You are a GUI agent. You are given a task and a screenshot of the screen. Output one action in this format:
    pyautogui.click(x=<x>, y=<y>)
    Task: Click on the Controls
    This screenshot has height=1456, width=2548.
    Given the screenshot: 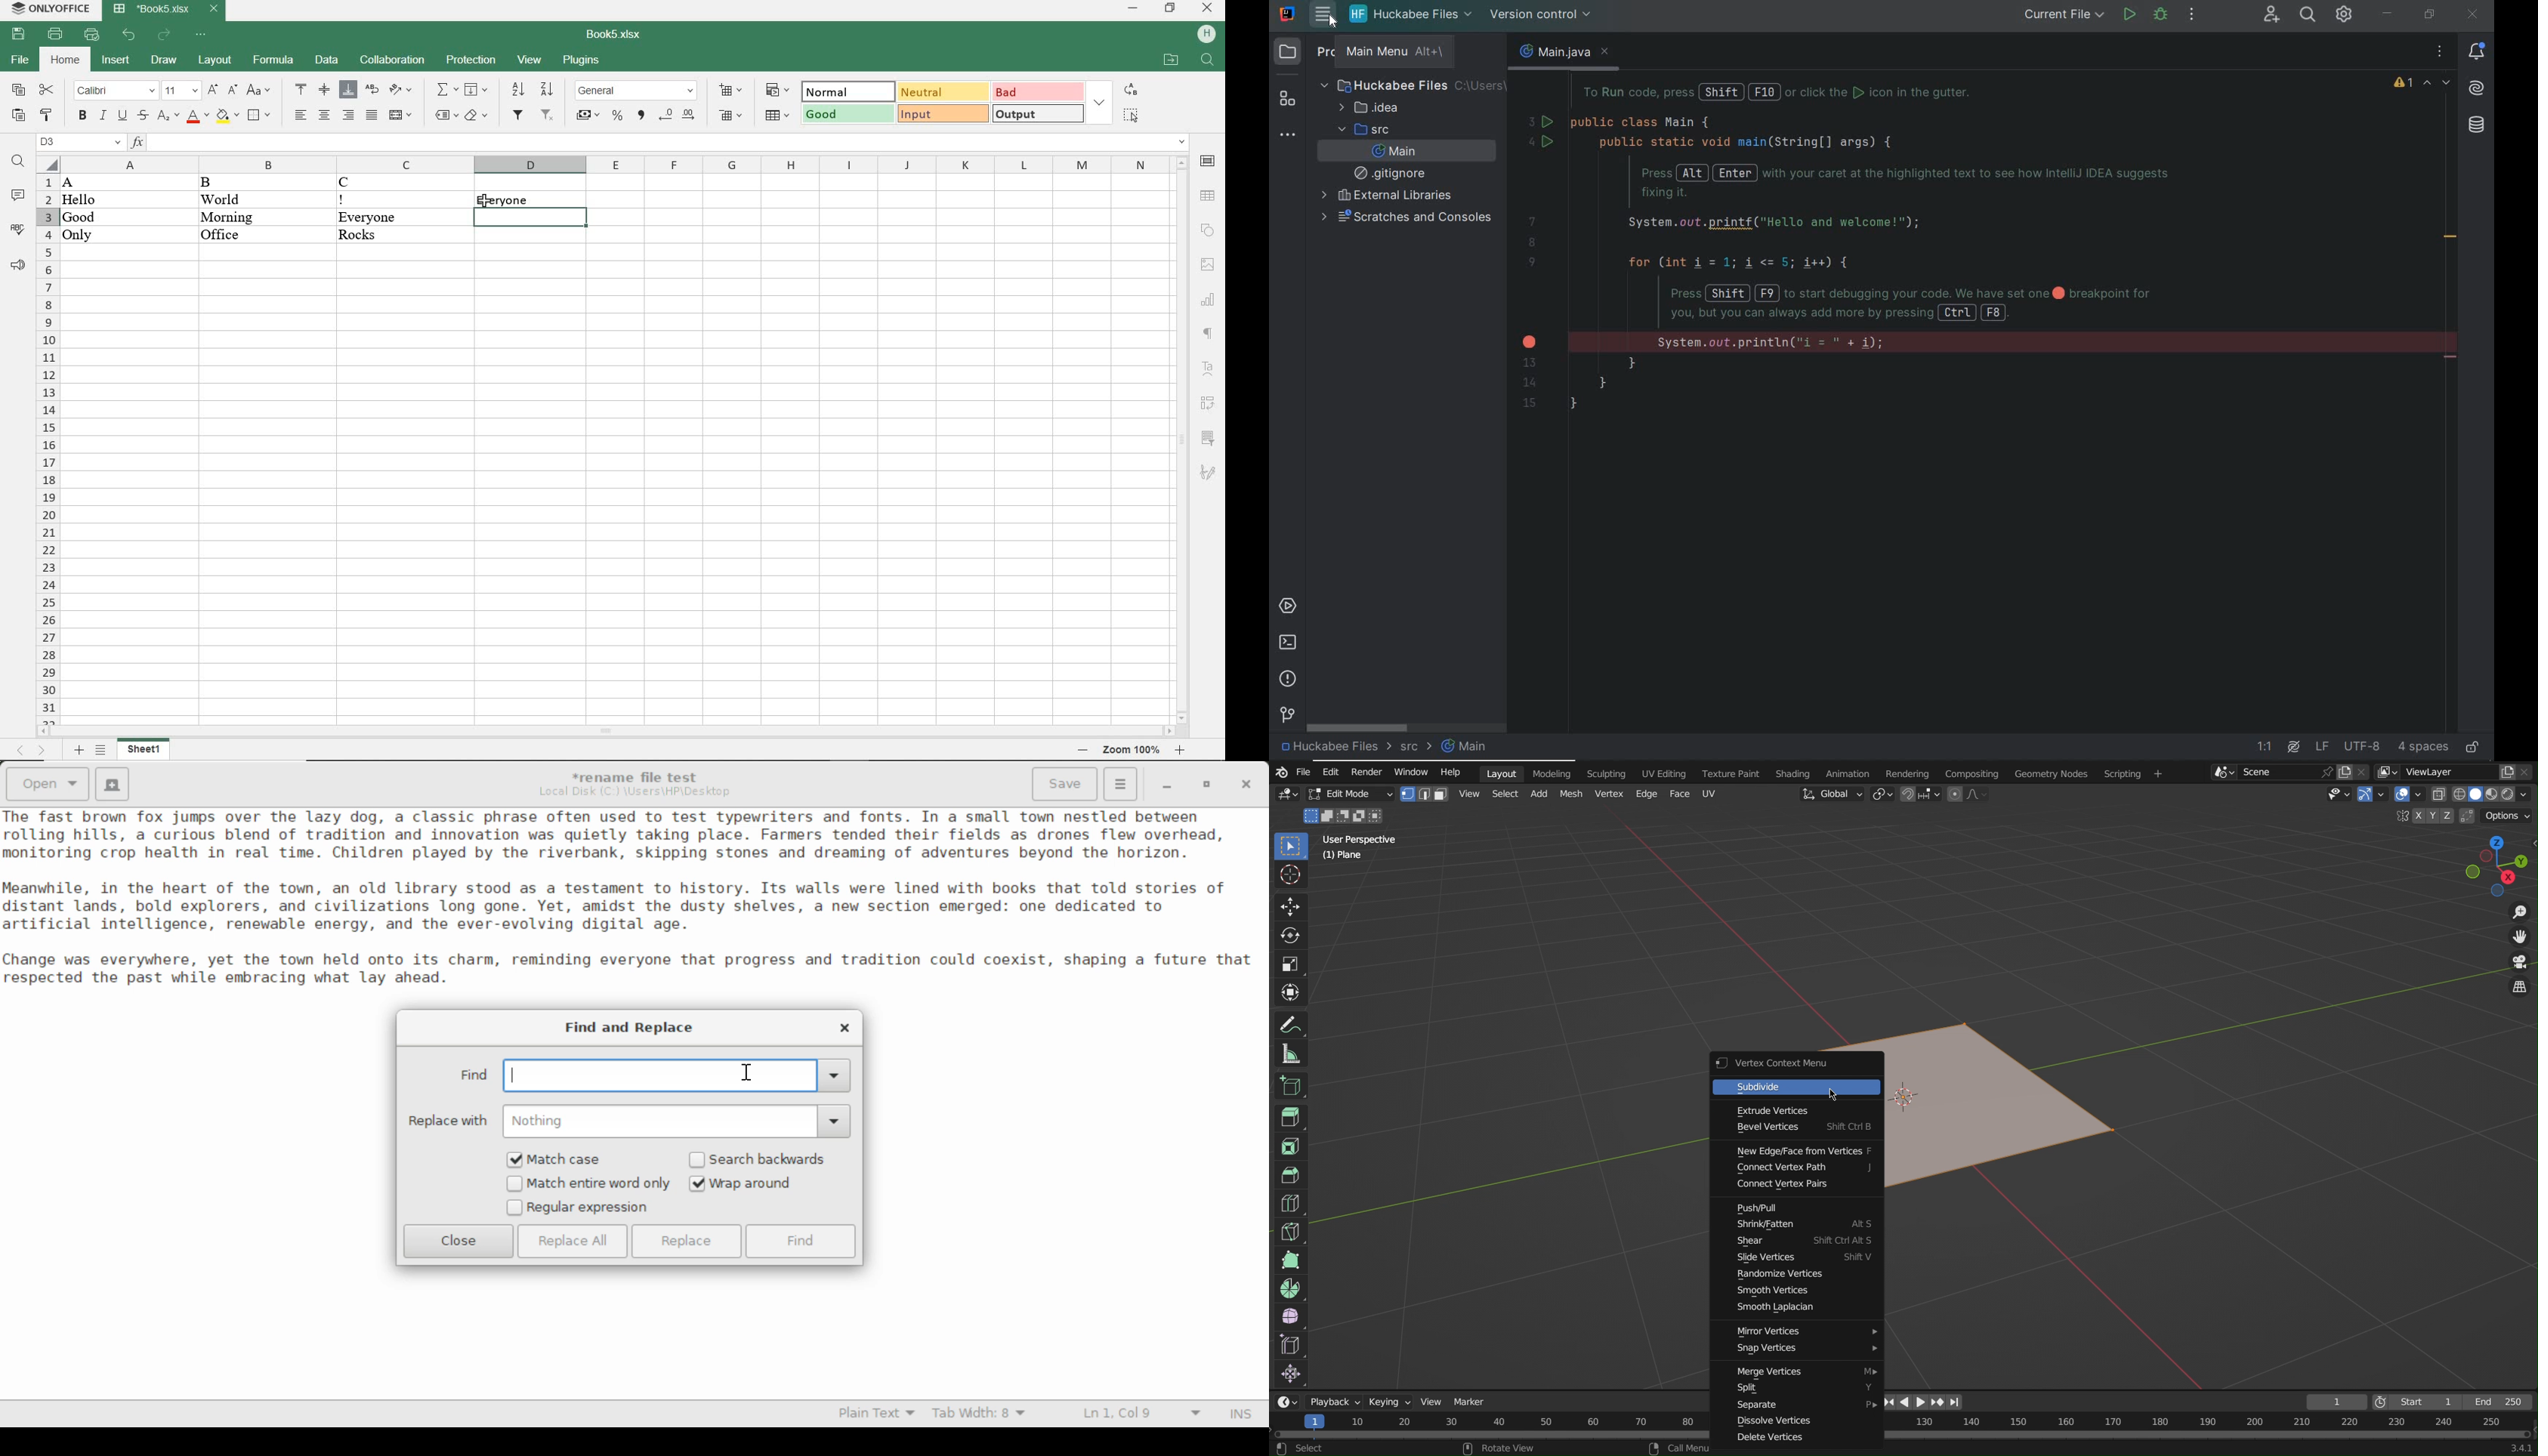 What is the action you would take?
    pyautogui.click(x=1925, y=1403)
    